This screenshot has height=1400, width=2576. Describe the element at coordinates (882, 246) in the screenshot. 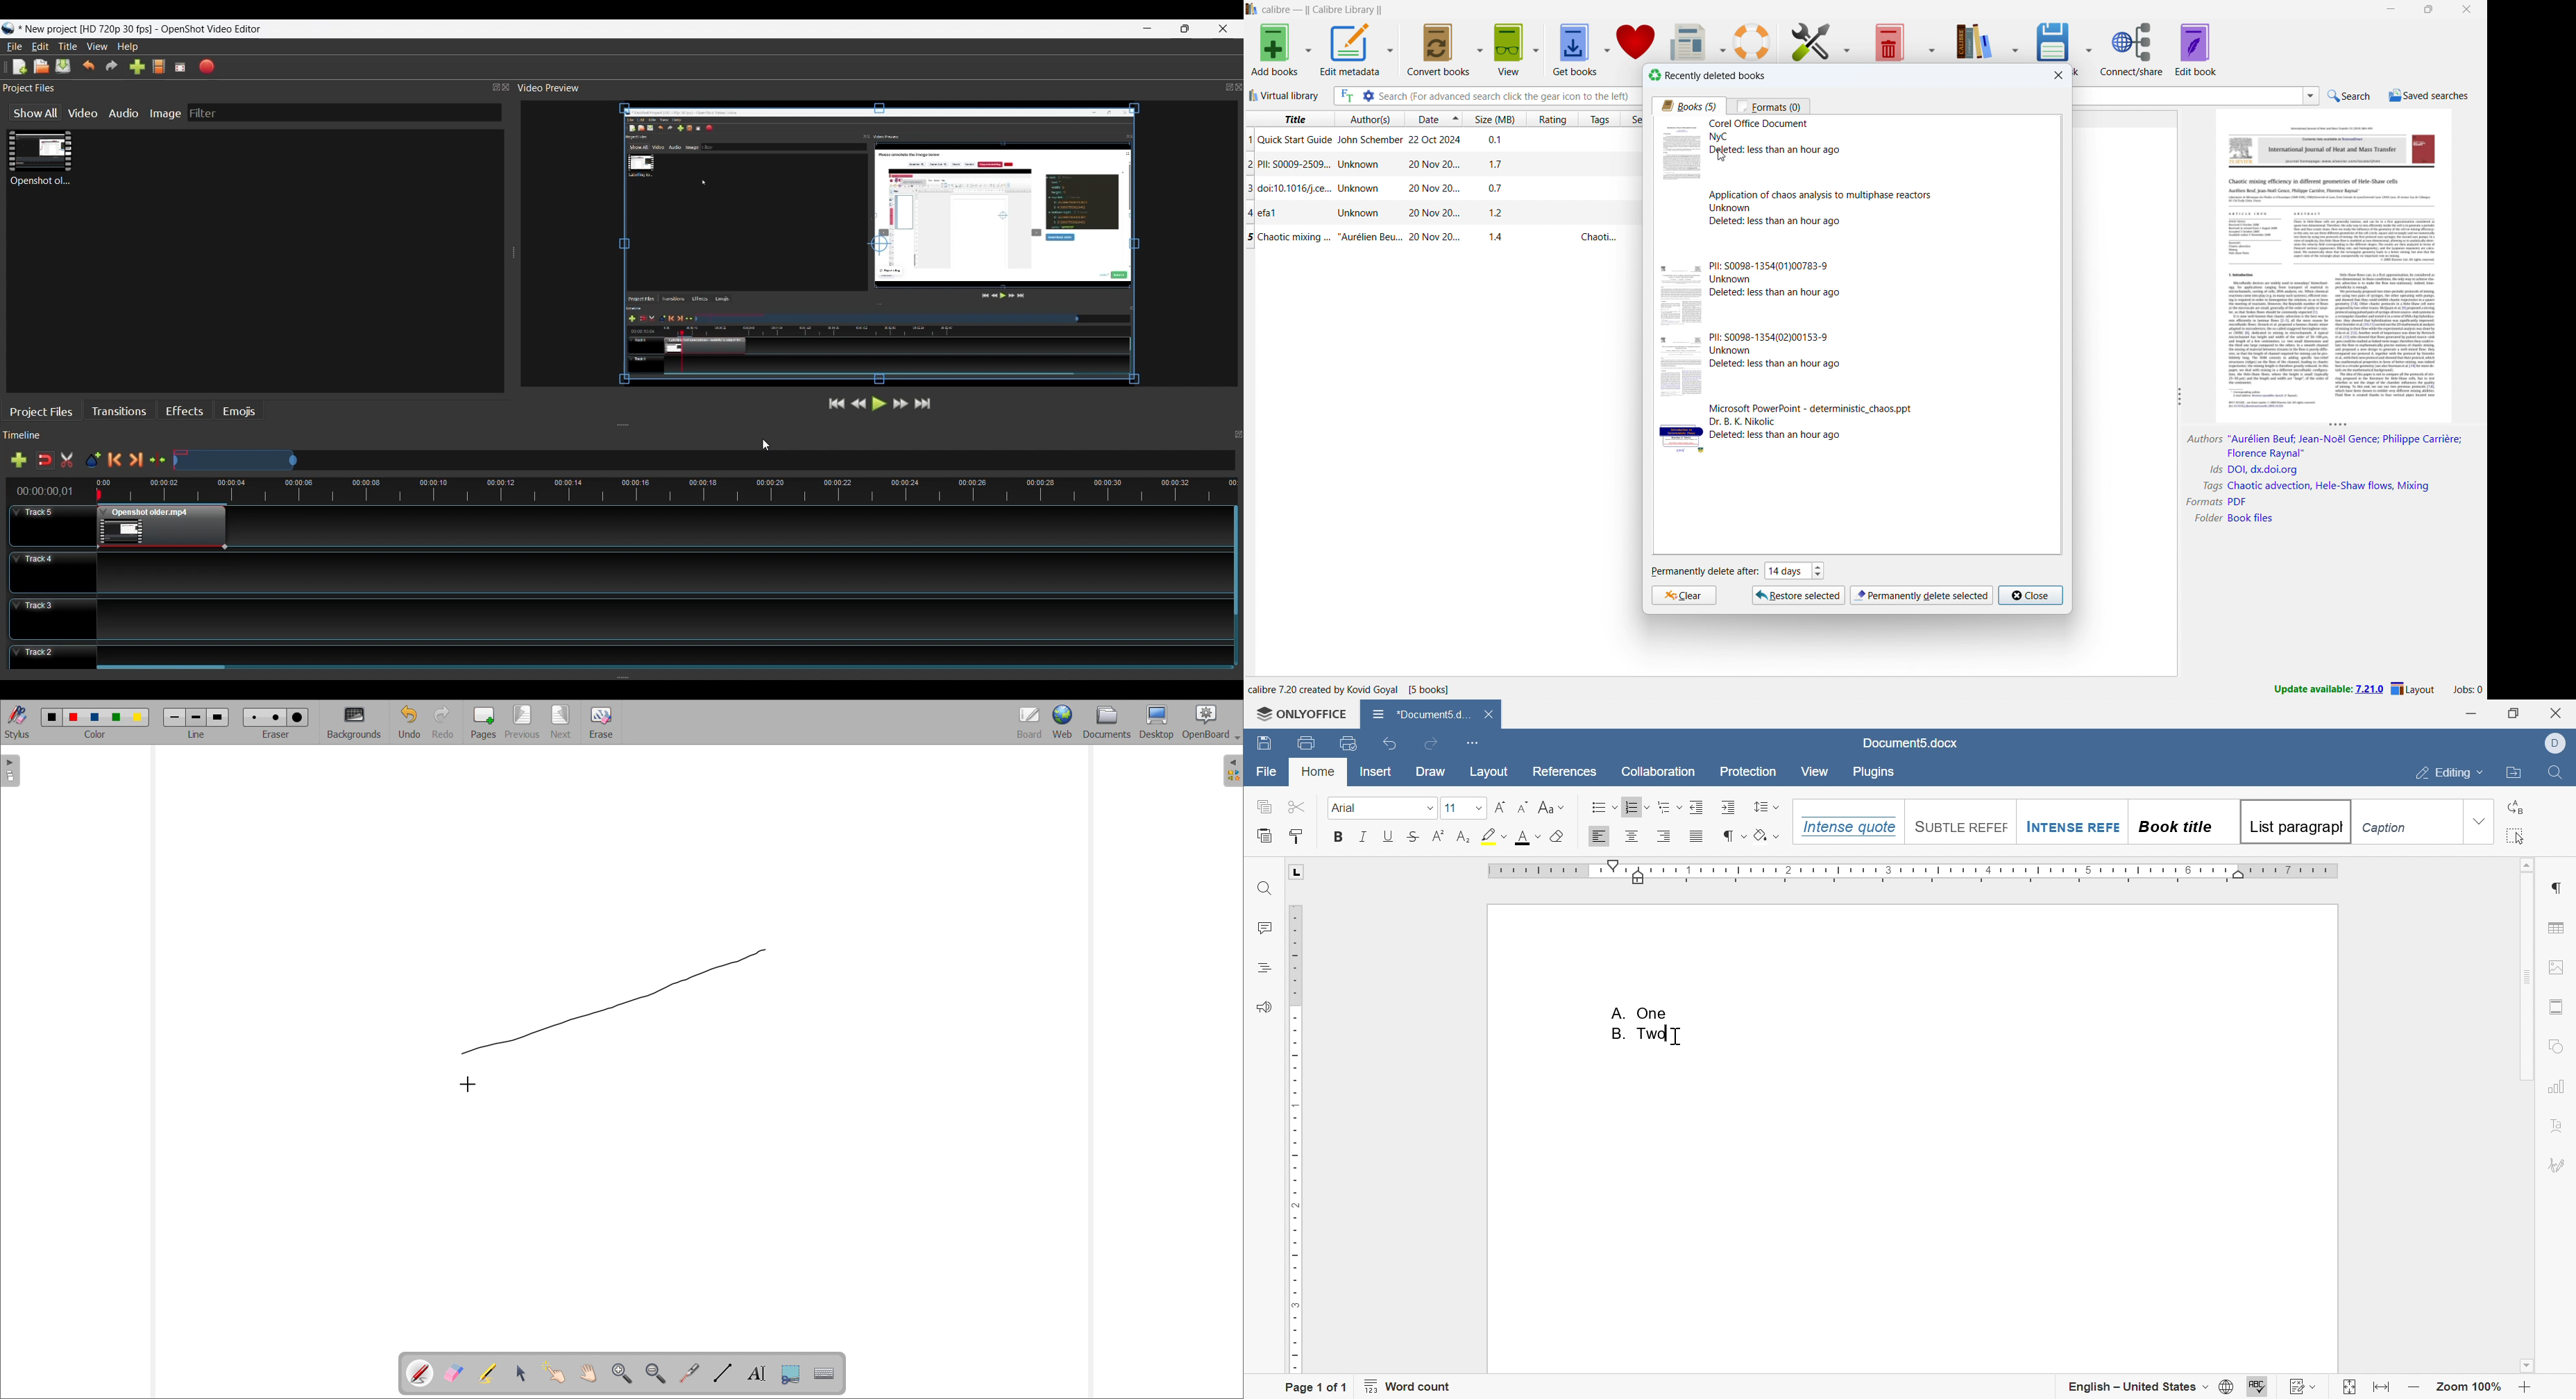

I see `Preview Window` at that location.